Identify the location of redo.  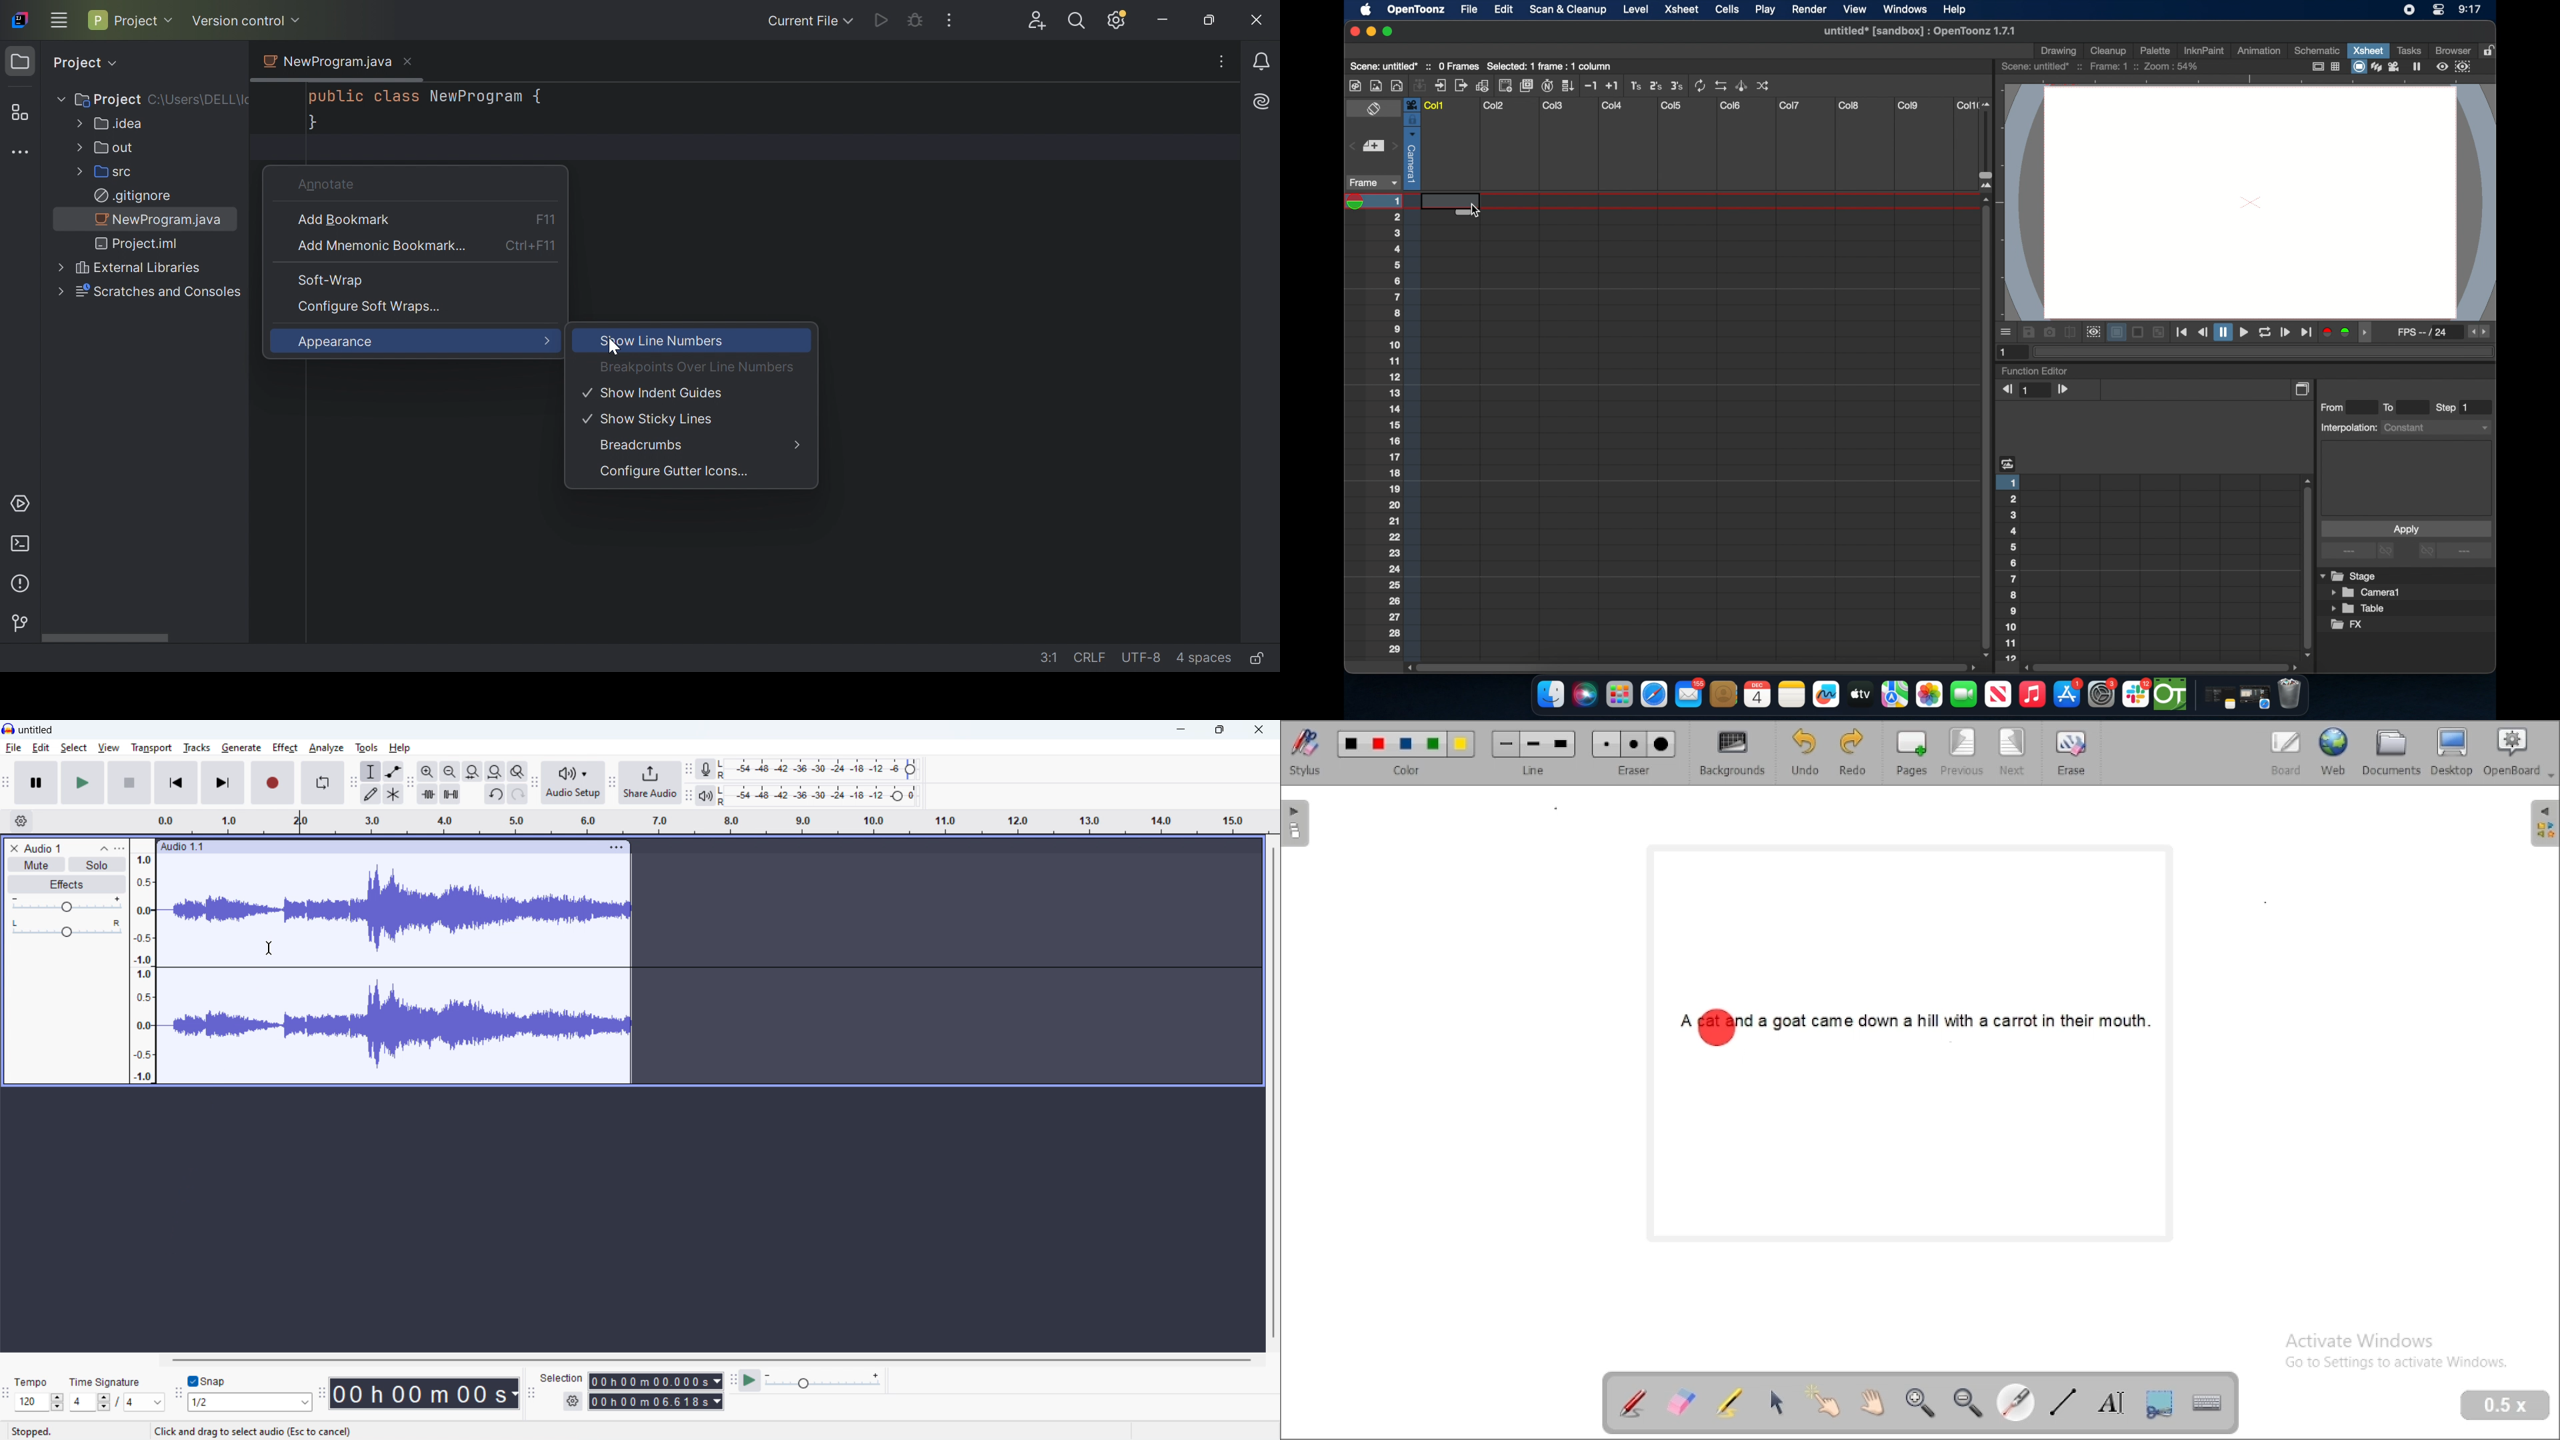
(1853, 754).